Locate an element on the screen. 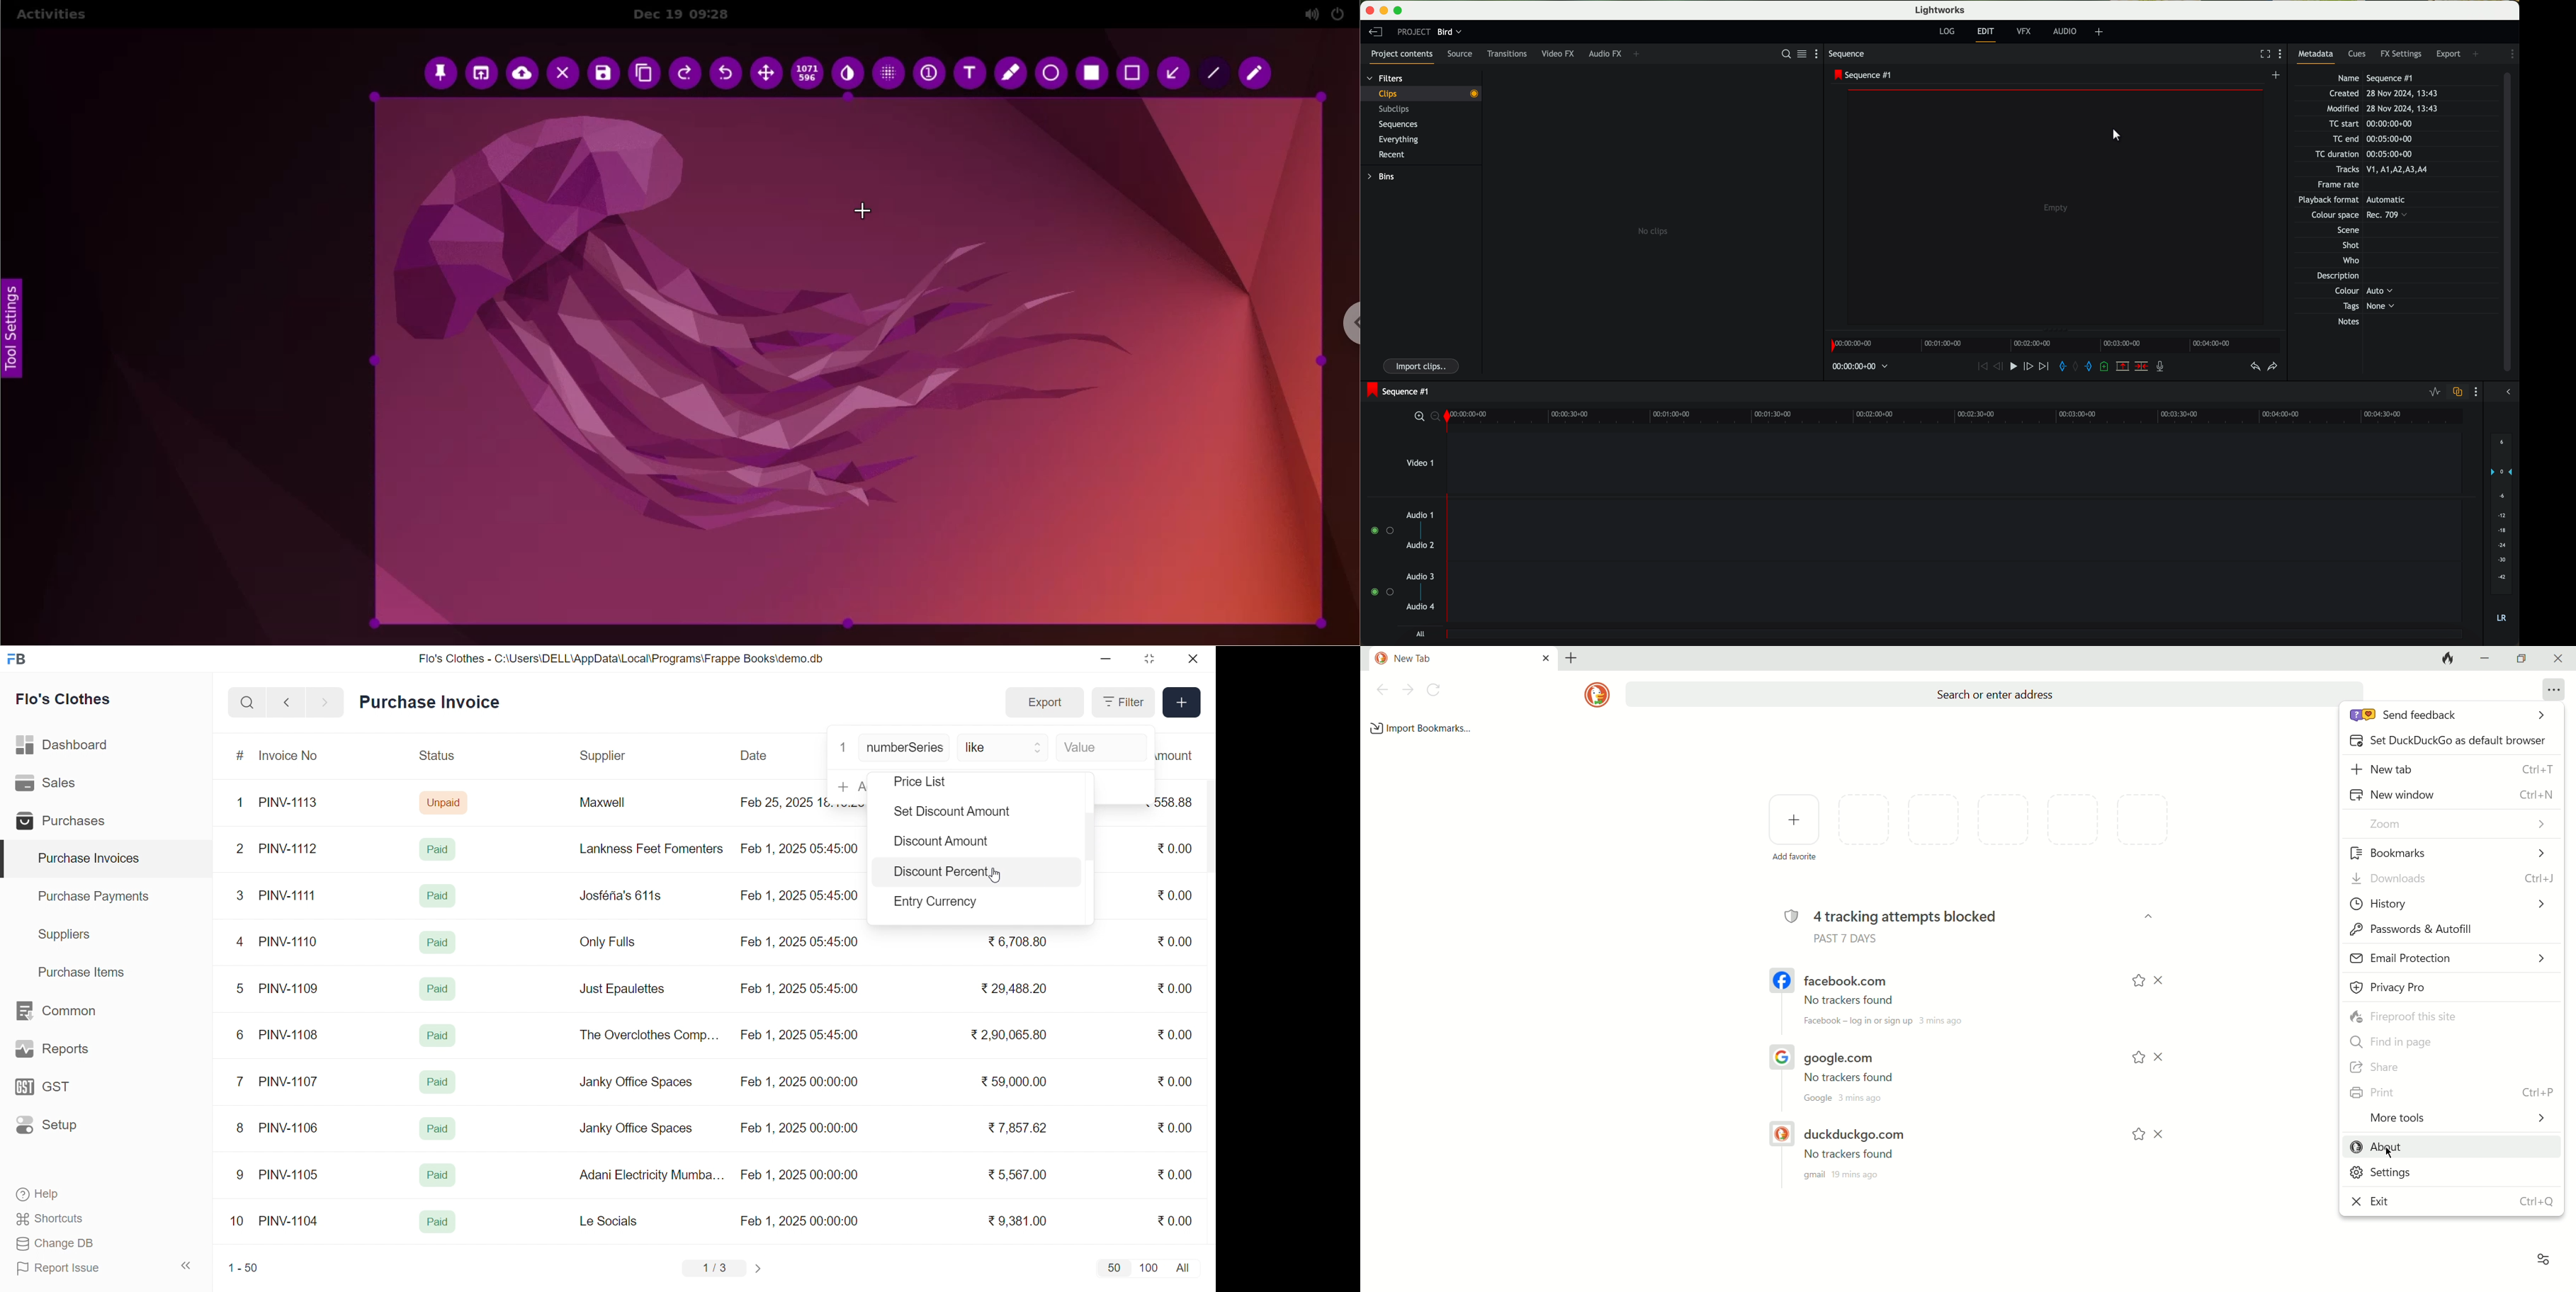 The width and height of the screenshot is (2576, 1316). ₹ 7,857.62 is located at coordinates (1019, 1128).